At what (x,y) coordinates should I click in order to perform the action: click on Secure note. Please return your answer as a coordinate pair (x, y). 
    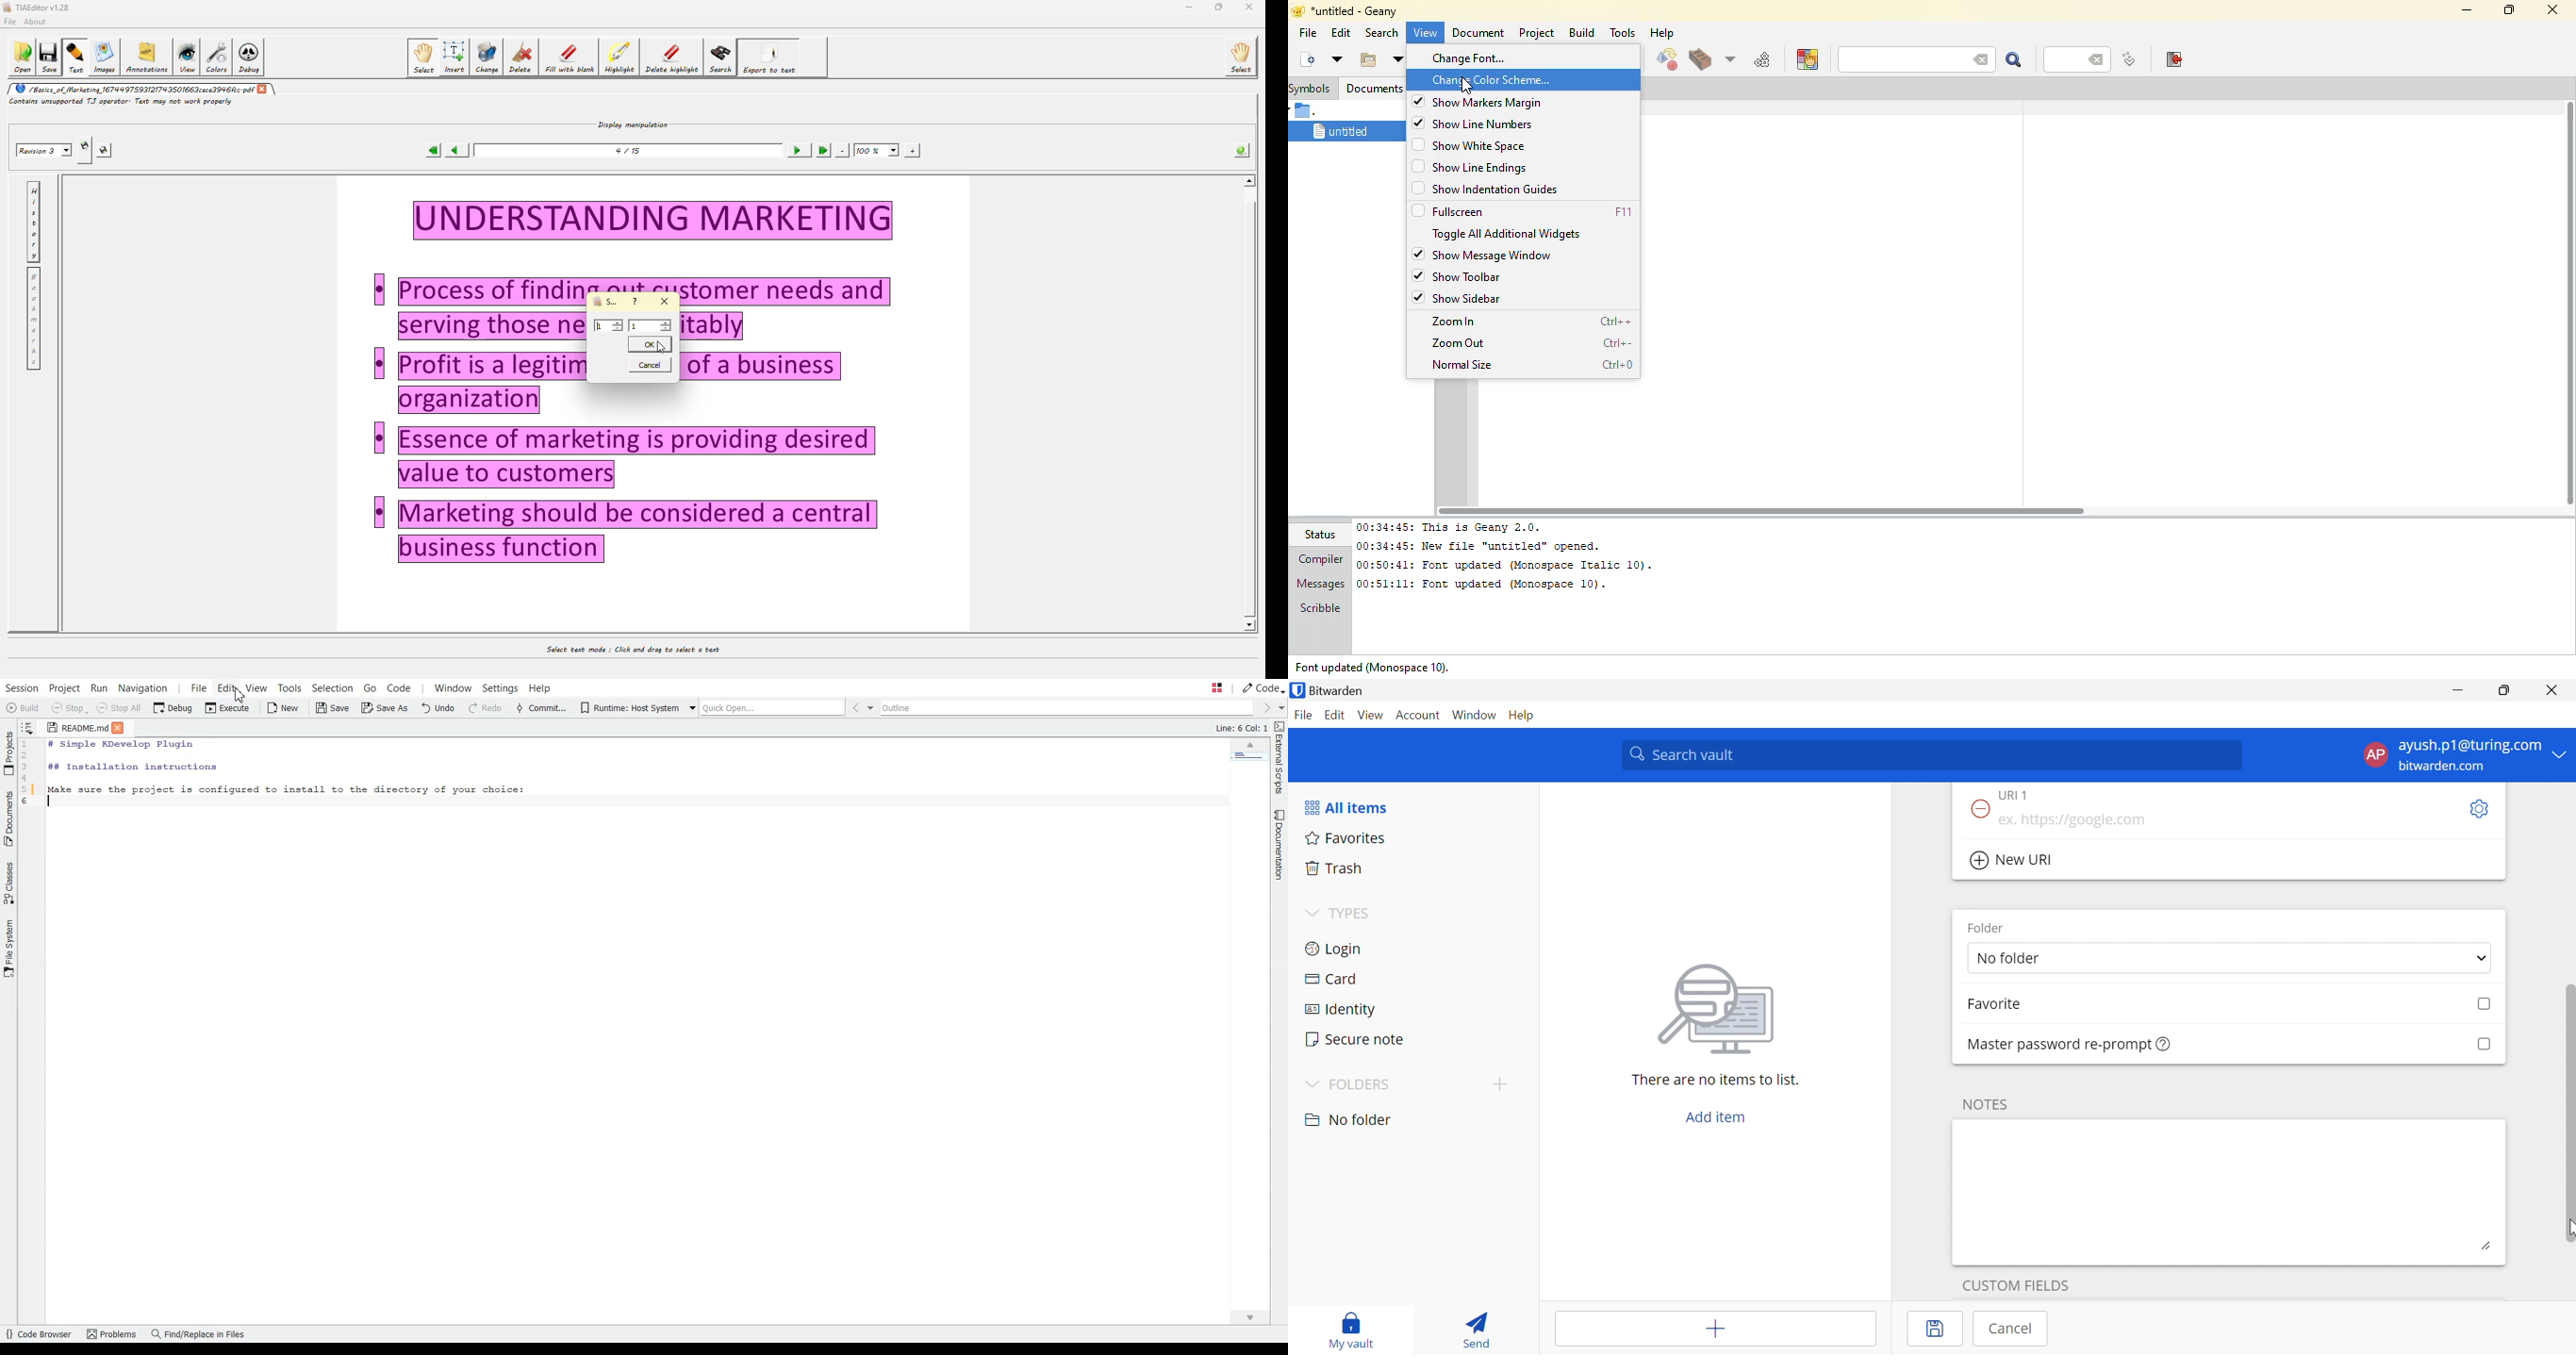
    Looking at the image, I should click on (1354, 1041).